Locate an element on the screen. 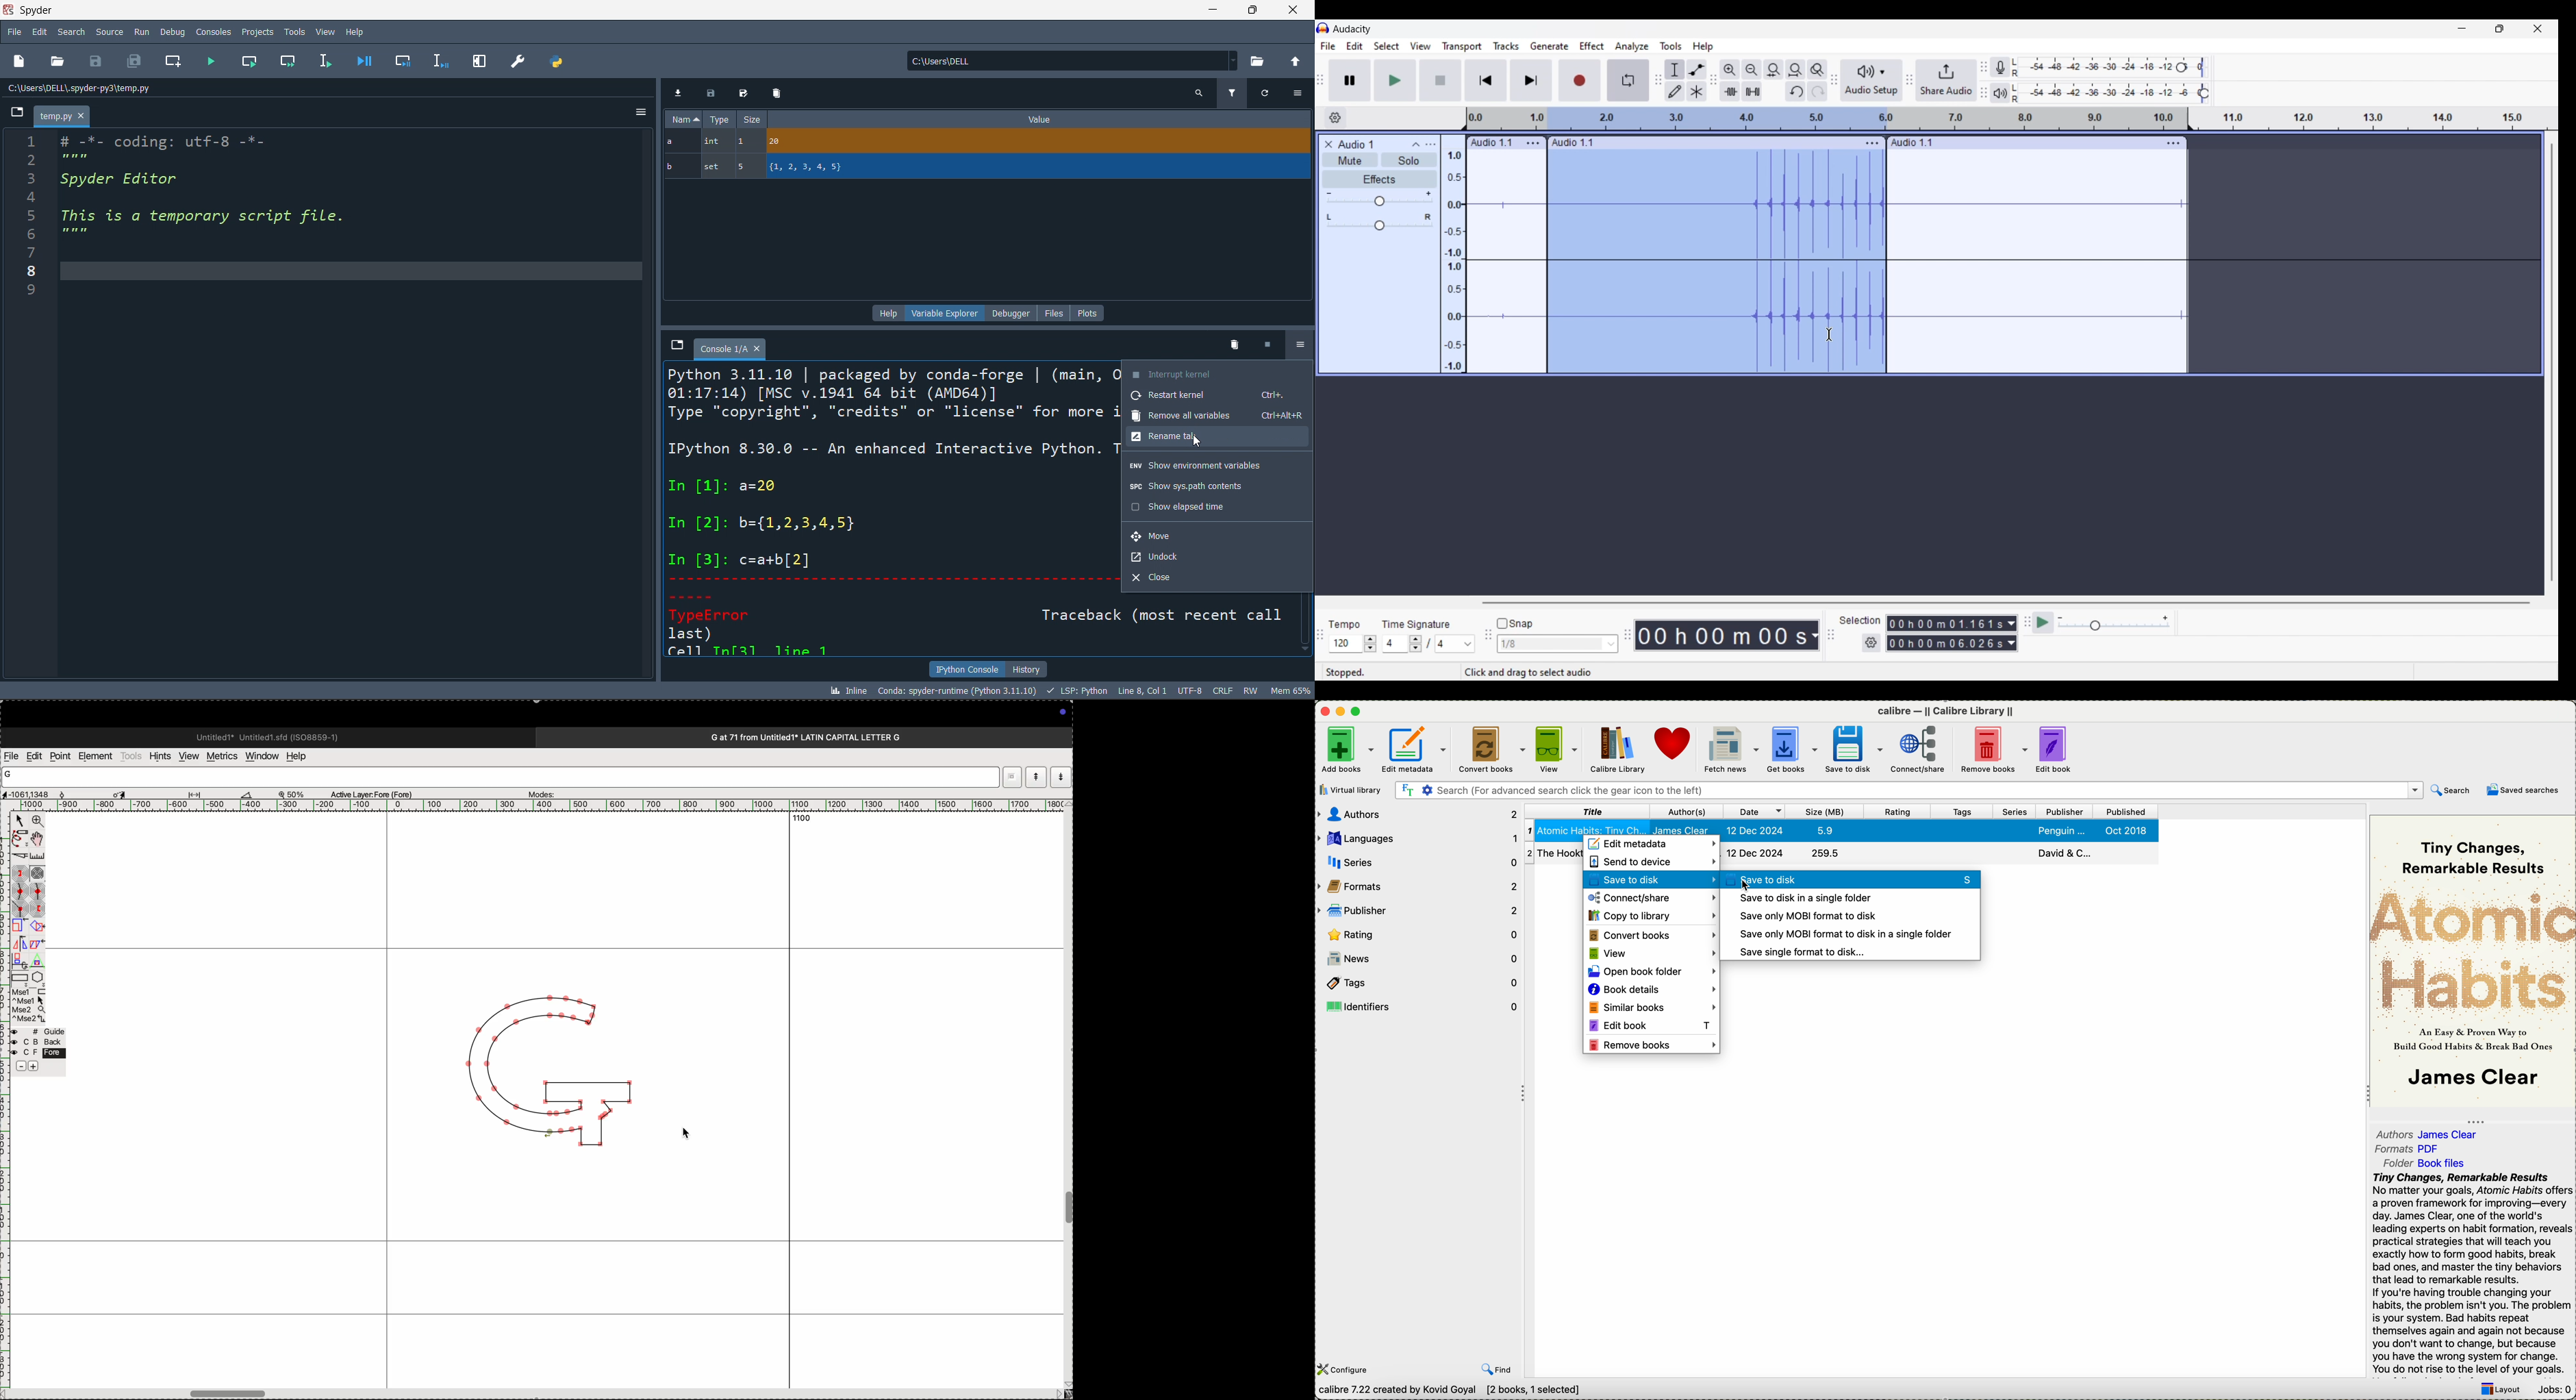 The width and height of the screenshot is (2576, 1400). source is located at coordinates (107, 34).